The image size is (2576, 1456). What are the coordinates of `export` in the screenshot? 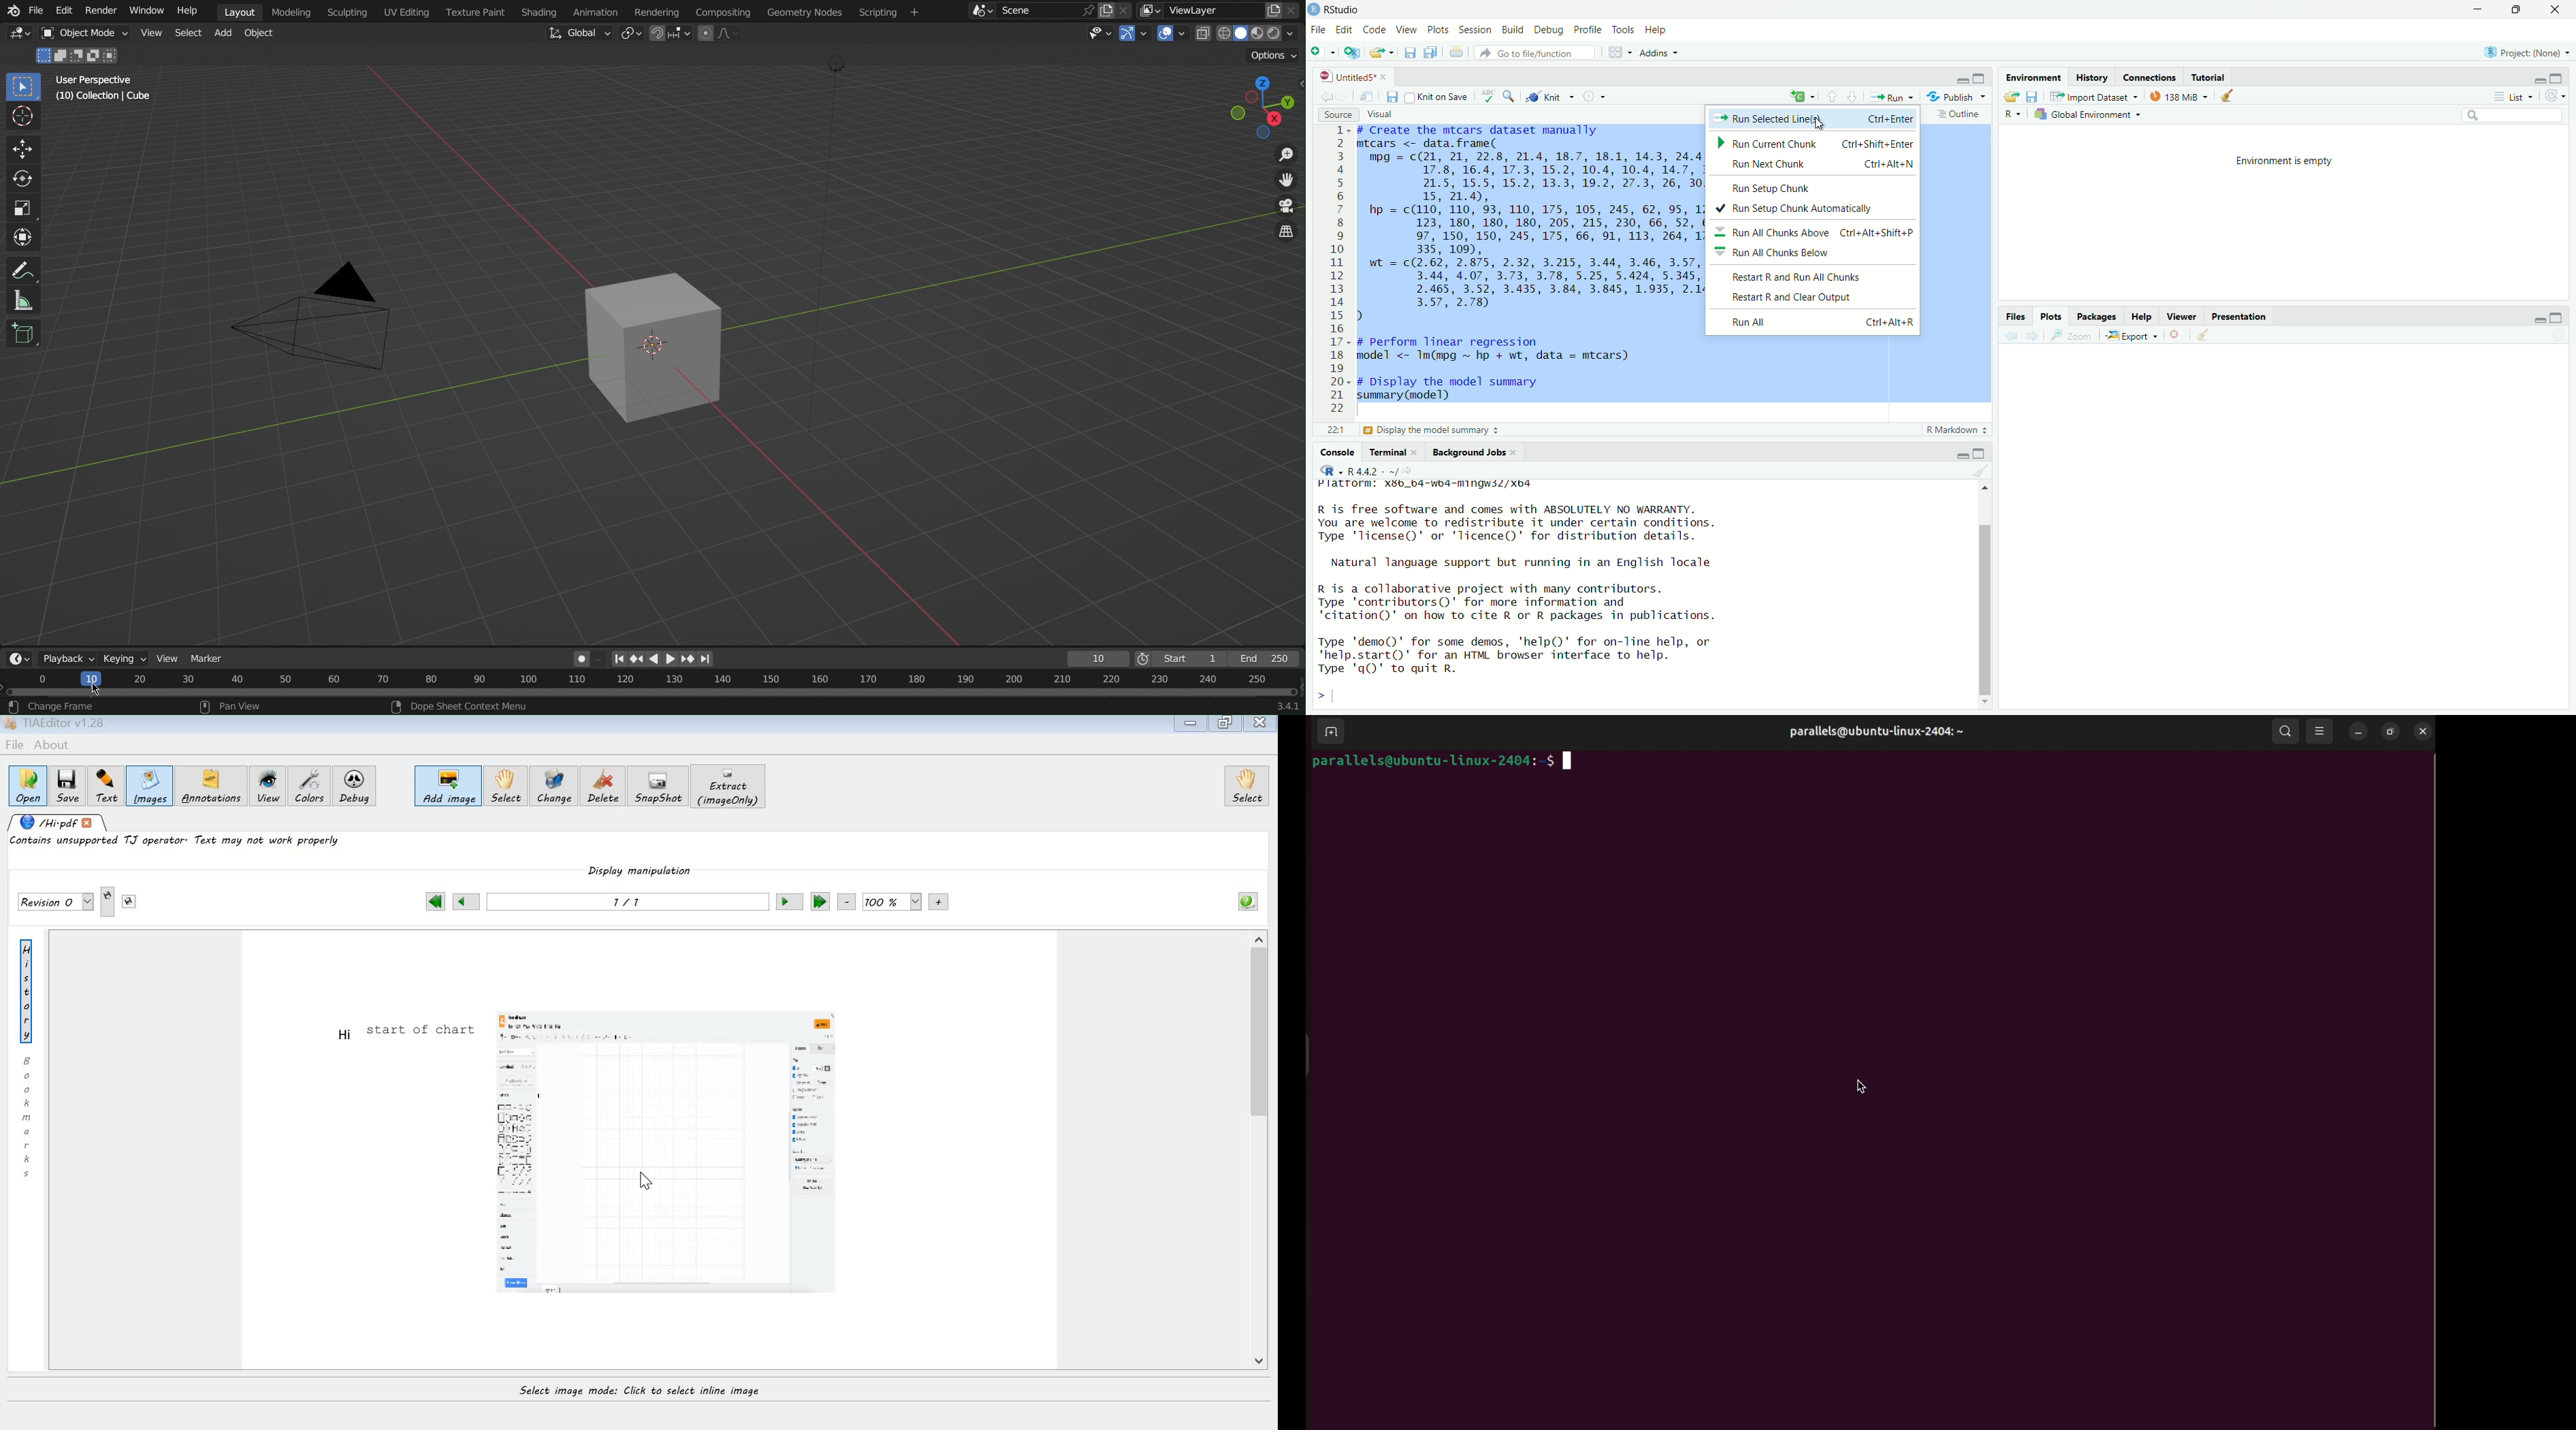 It's located at (2132, 336).